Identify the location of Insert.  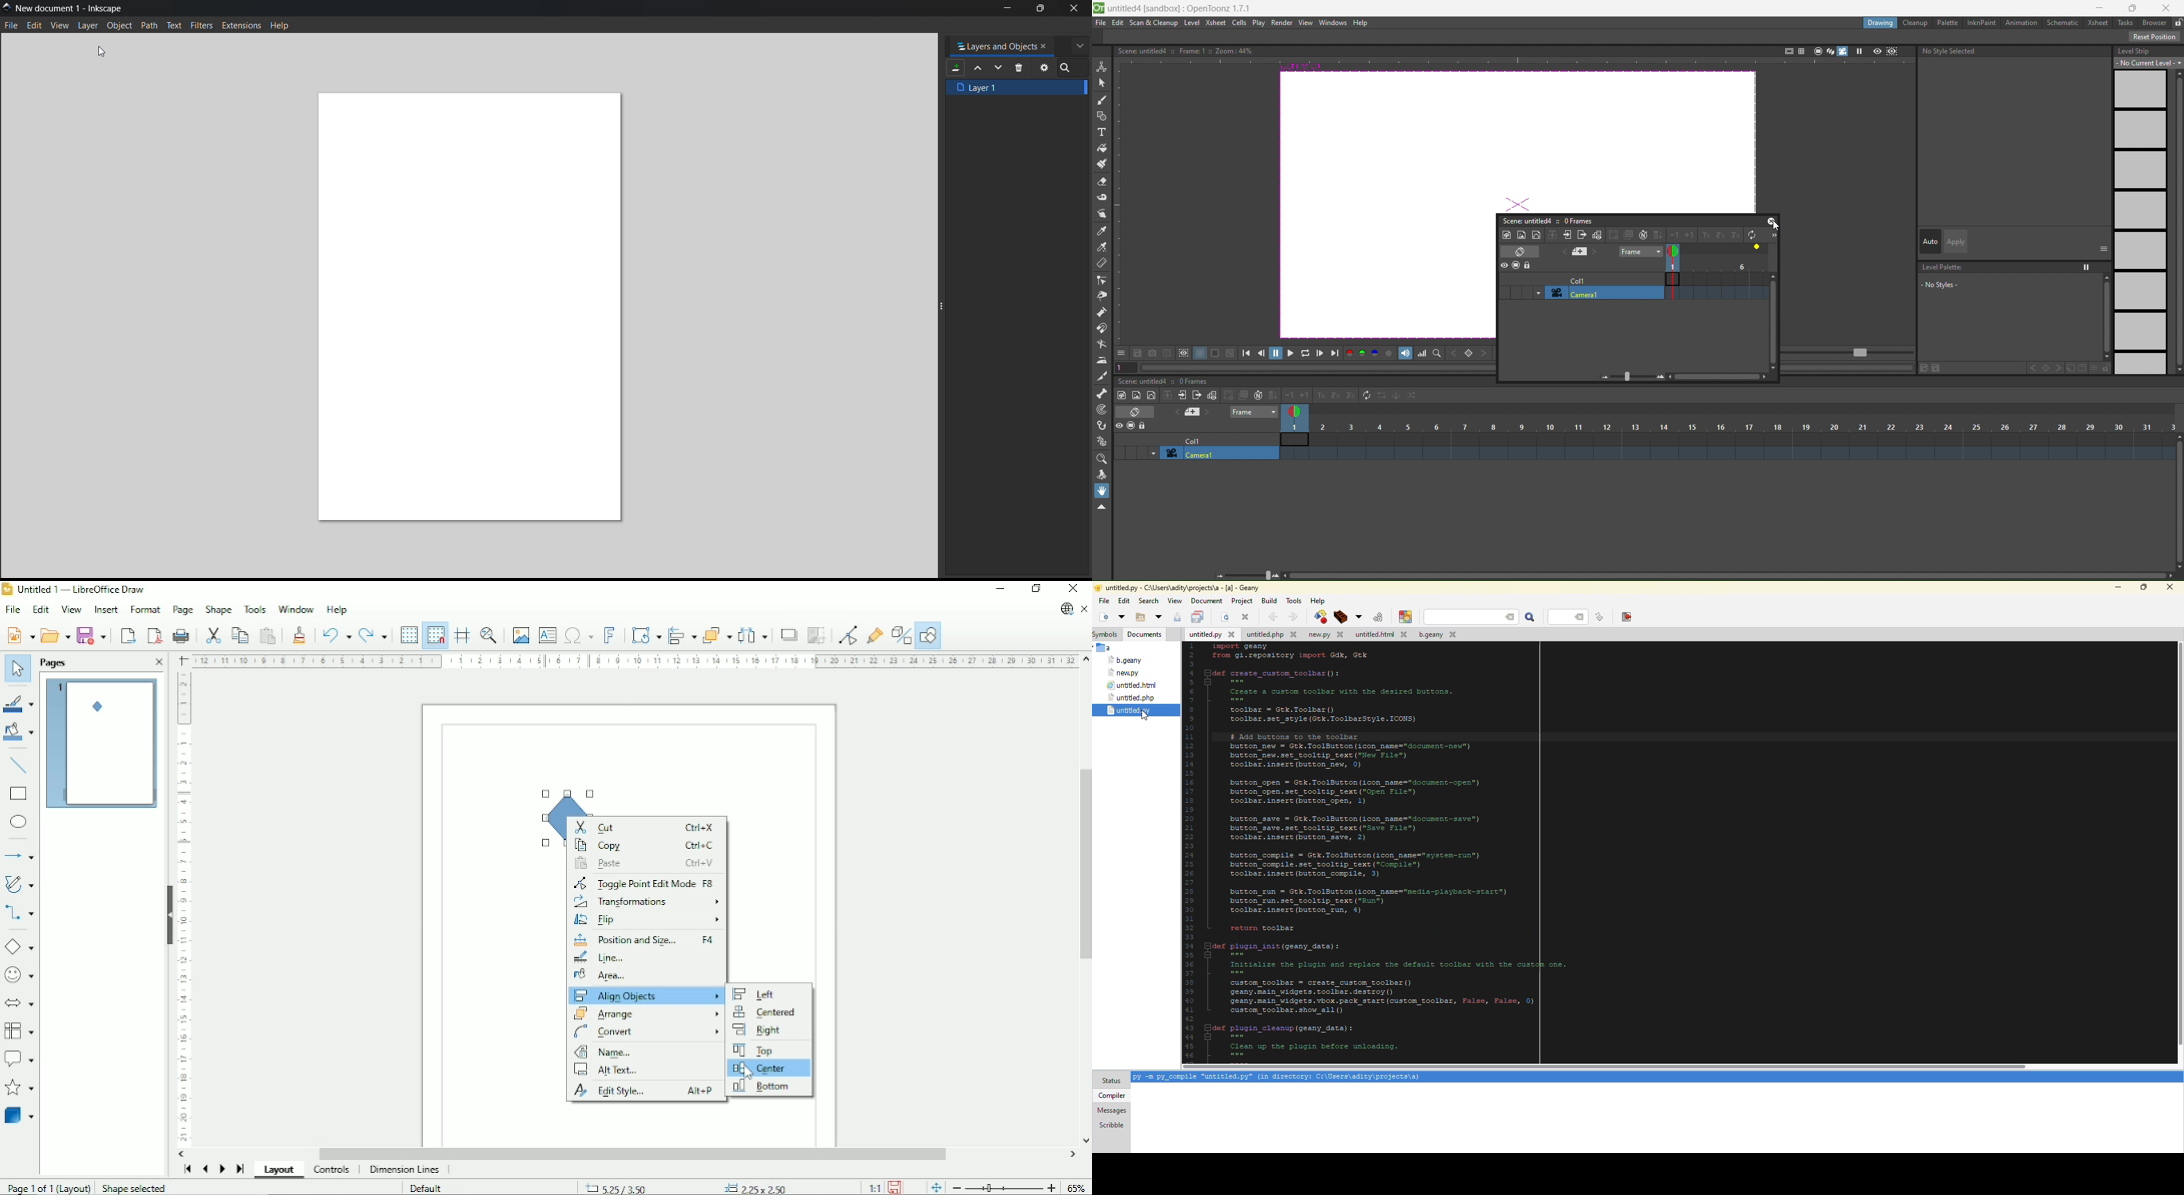
(107, 609).